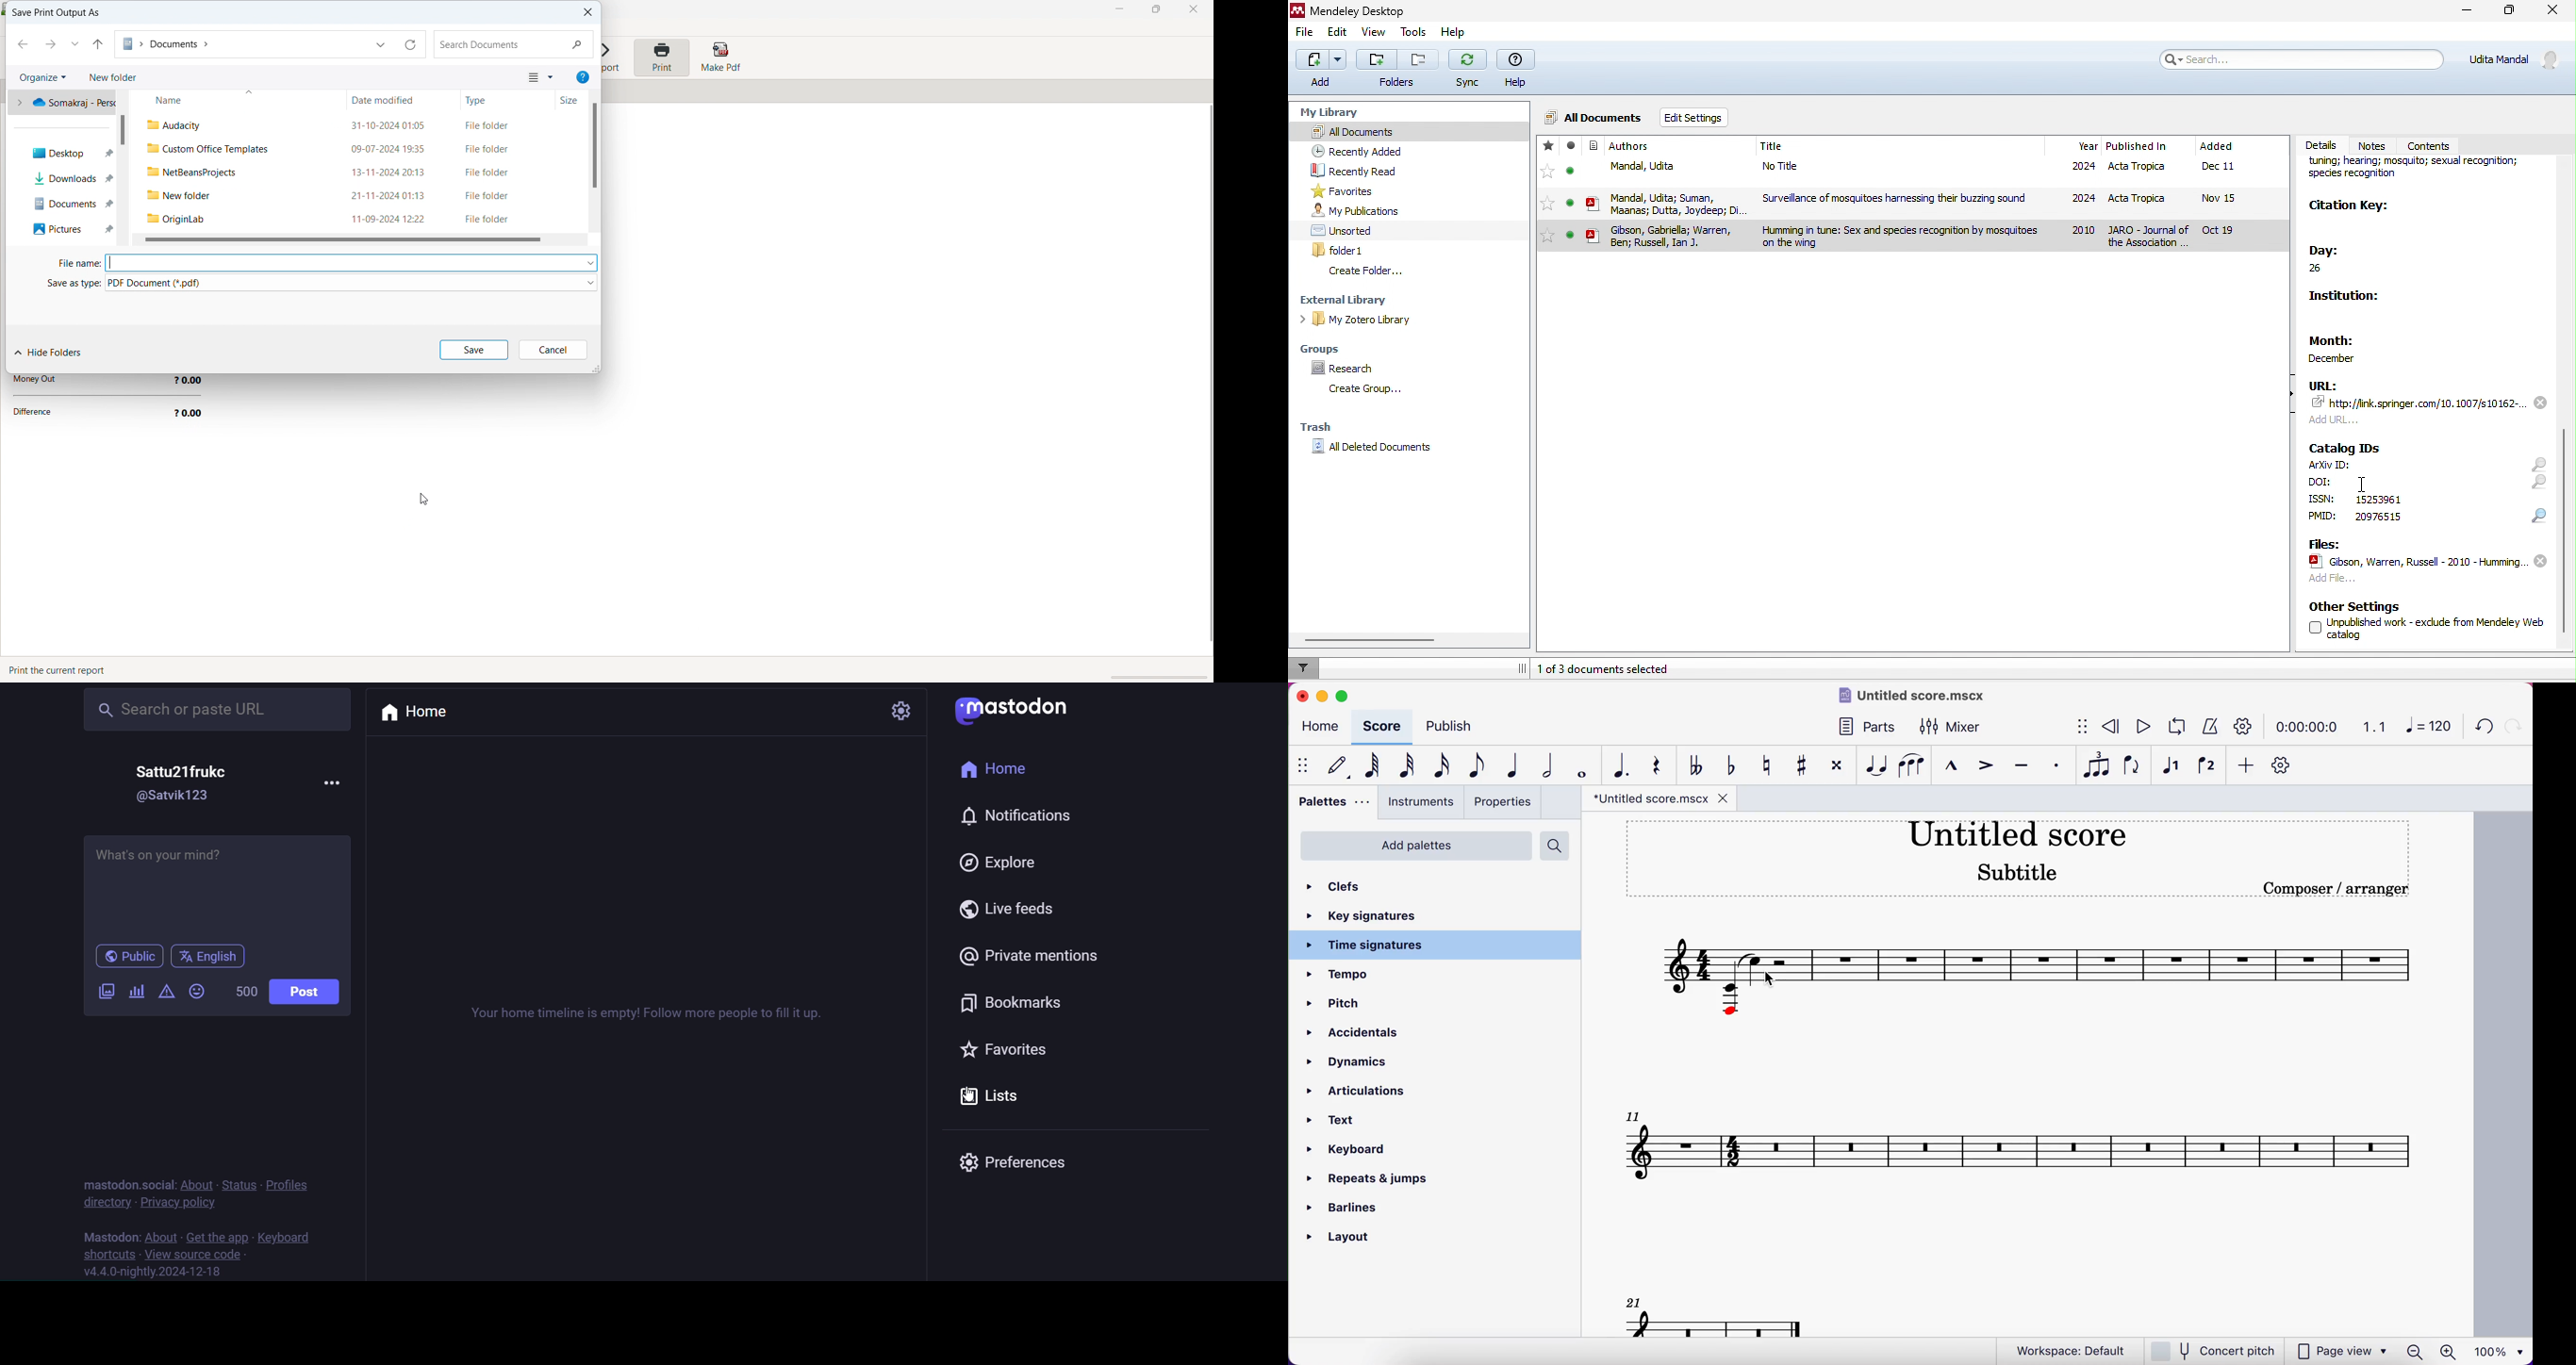 This screenshot has width=2576, height=1372. Describe the element at coordinates (2346, 448) in the screenshot. I see `catalog ids` at that location.